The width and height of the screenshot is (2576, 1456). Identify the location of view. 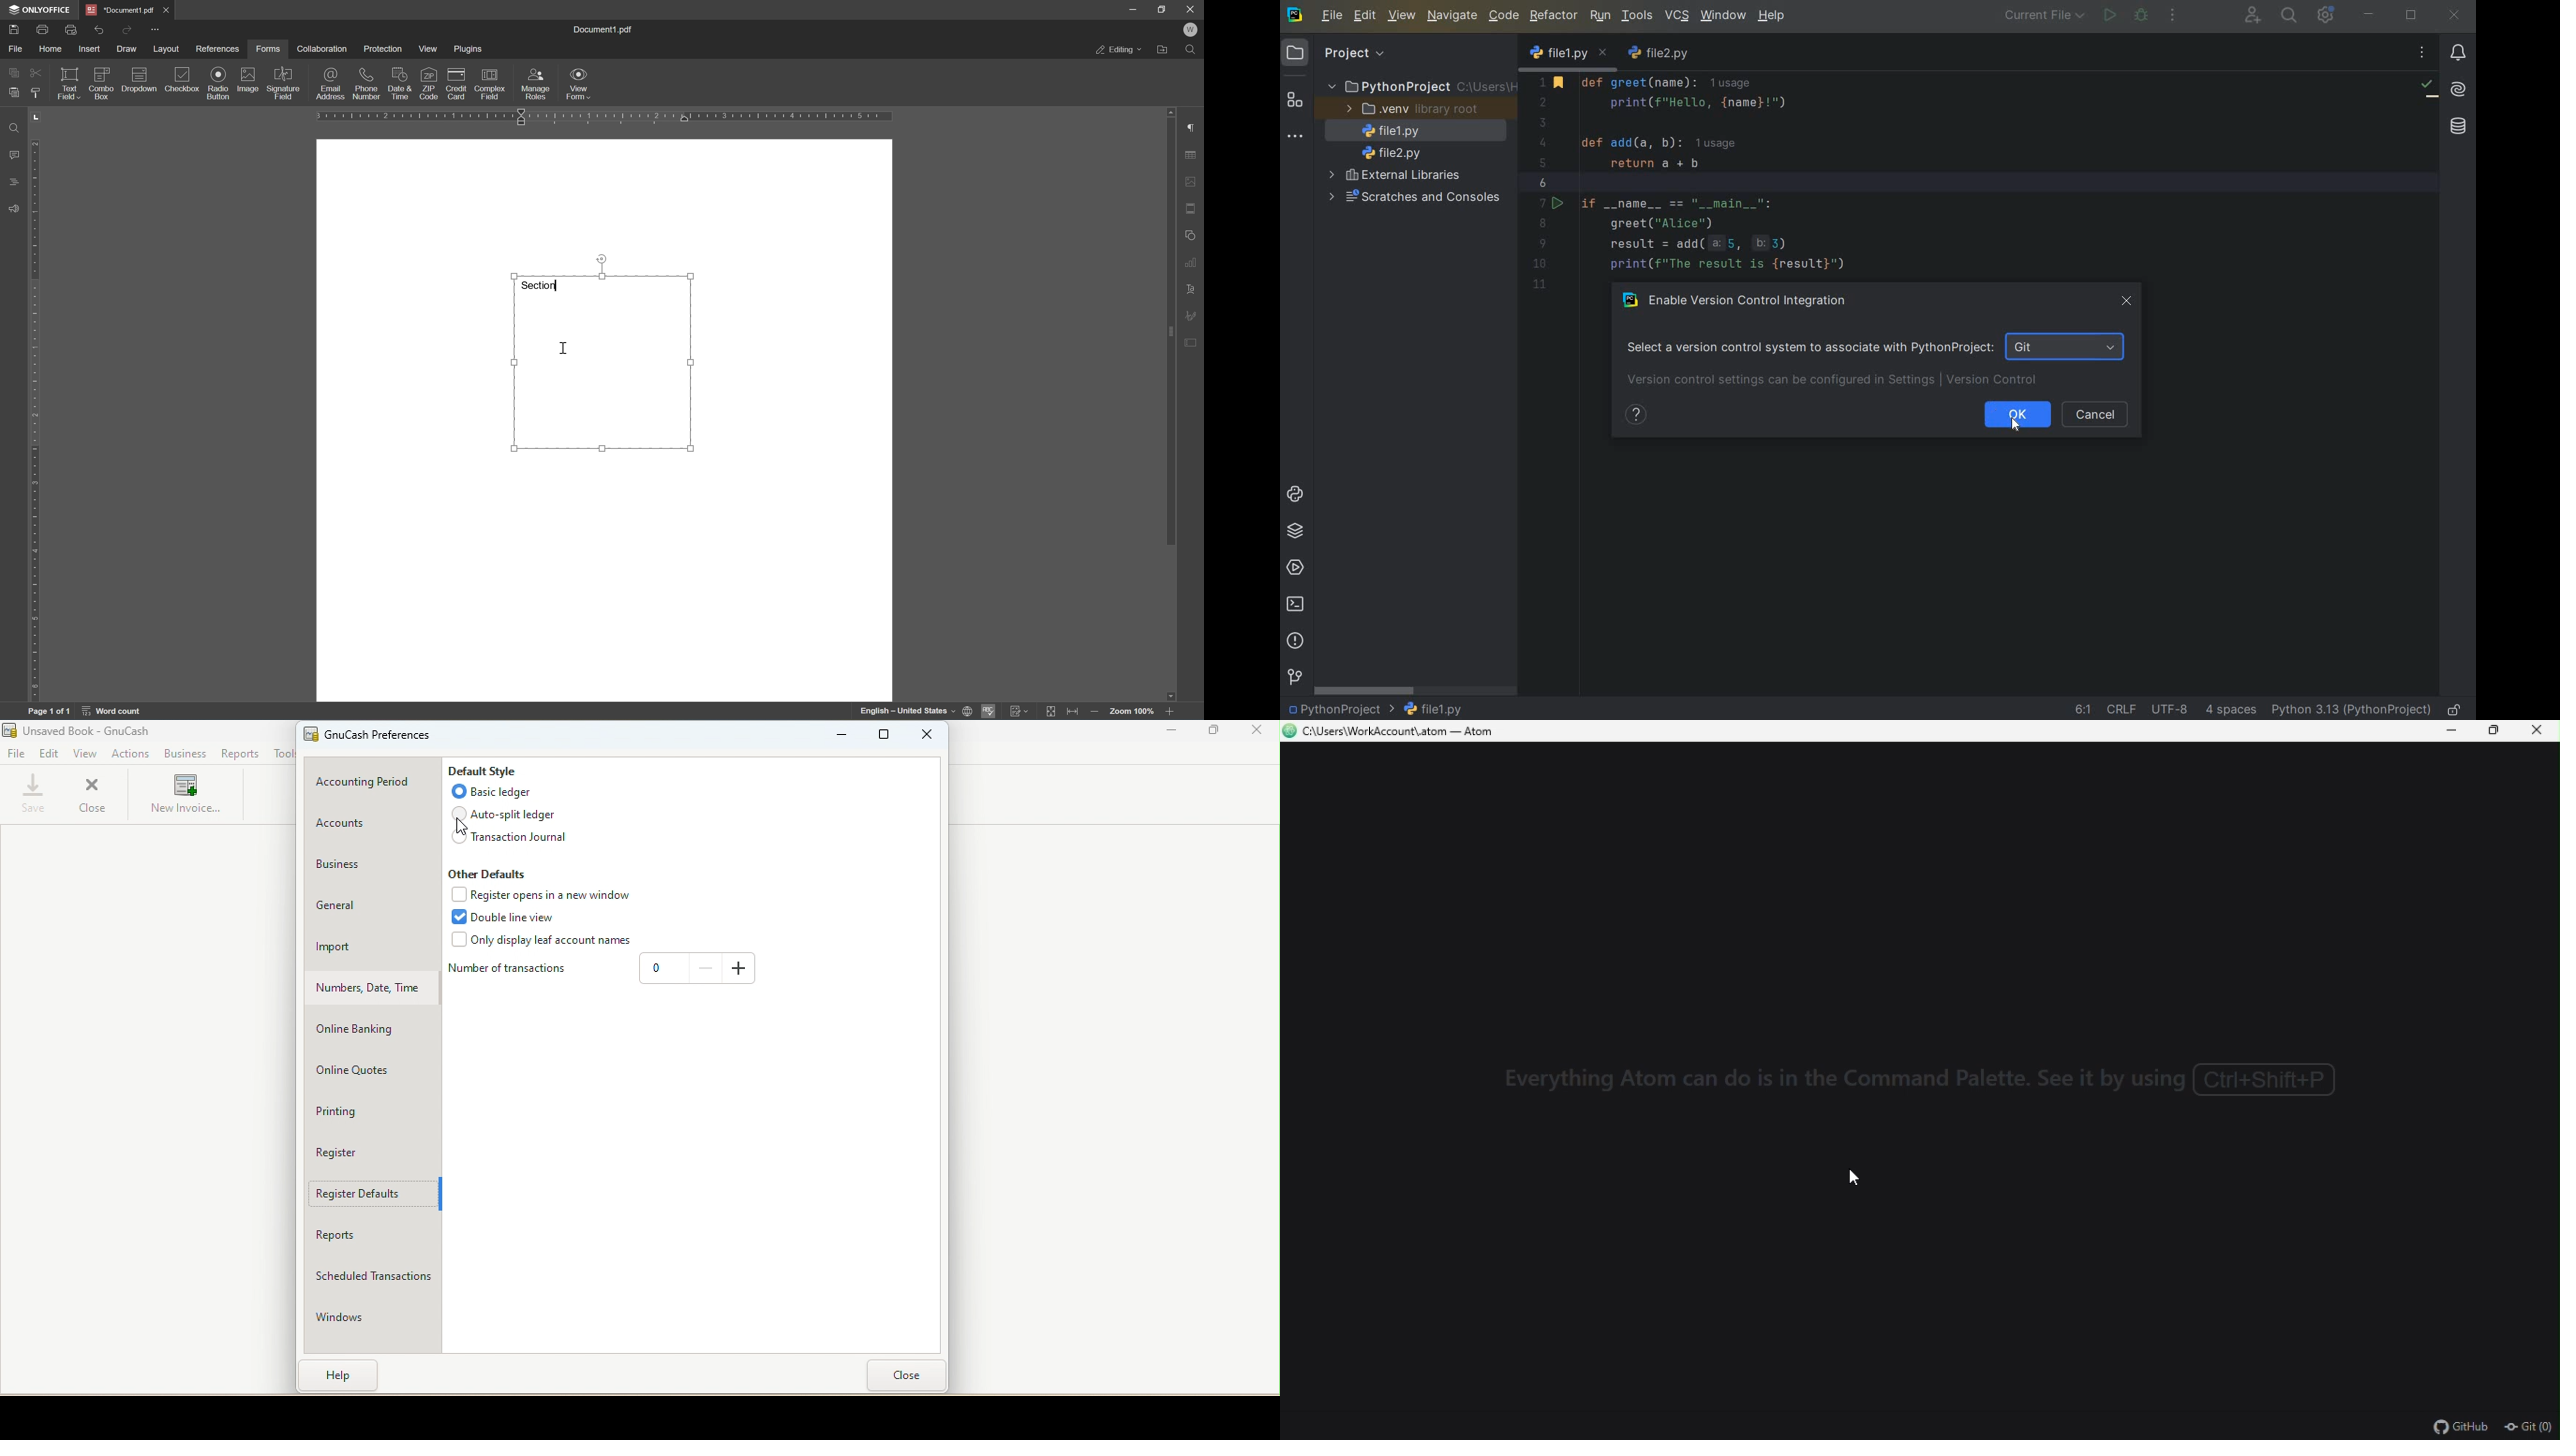
(432, 48).